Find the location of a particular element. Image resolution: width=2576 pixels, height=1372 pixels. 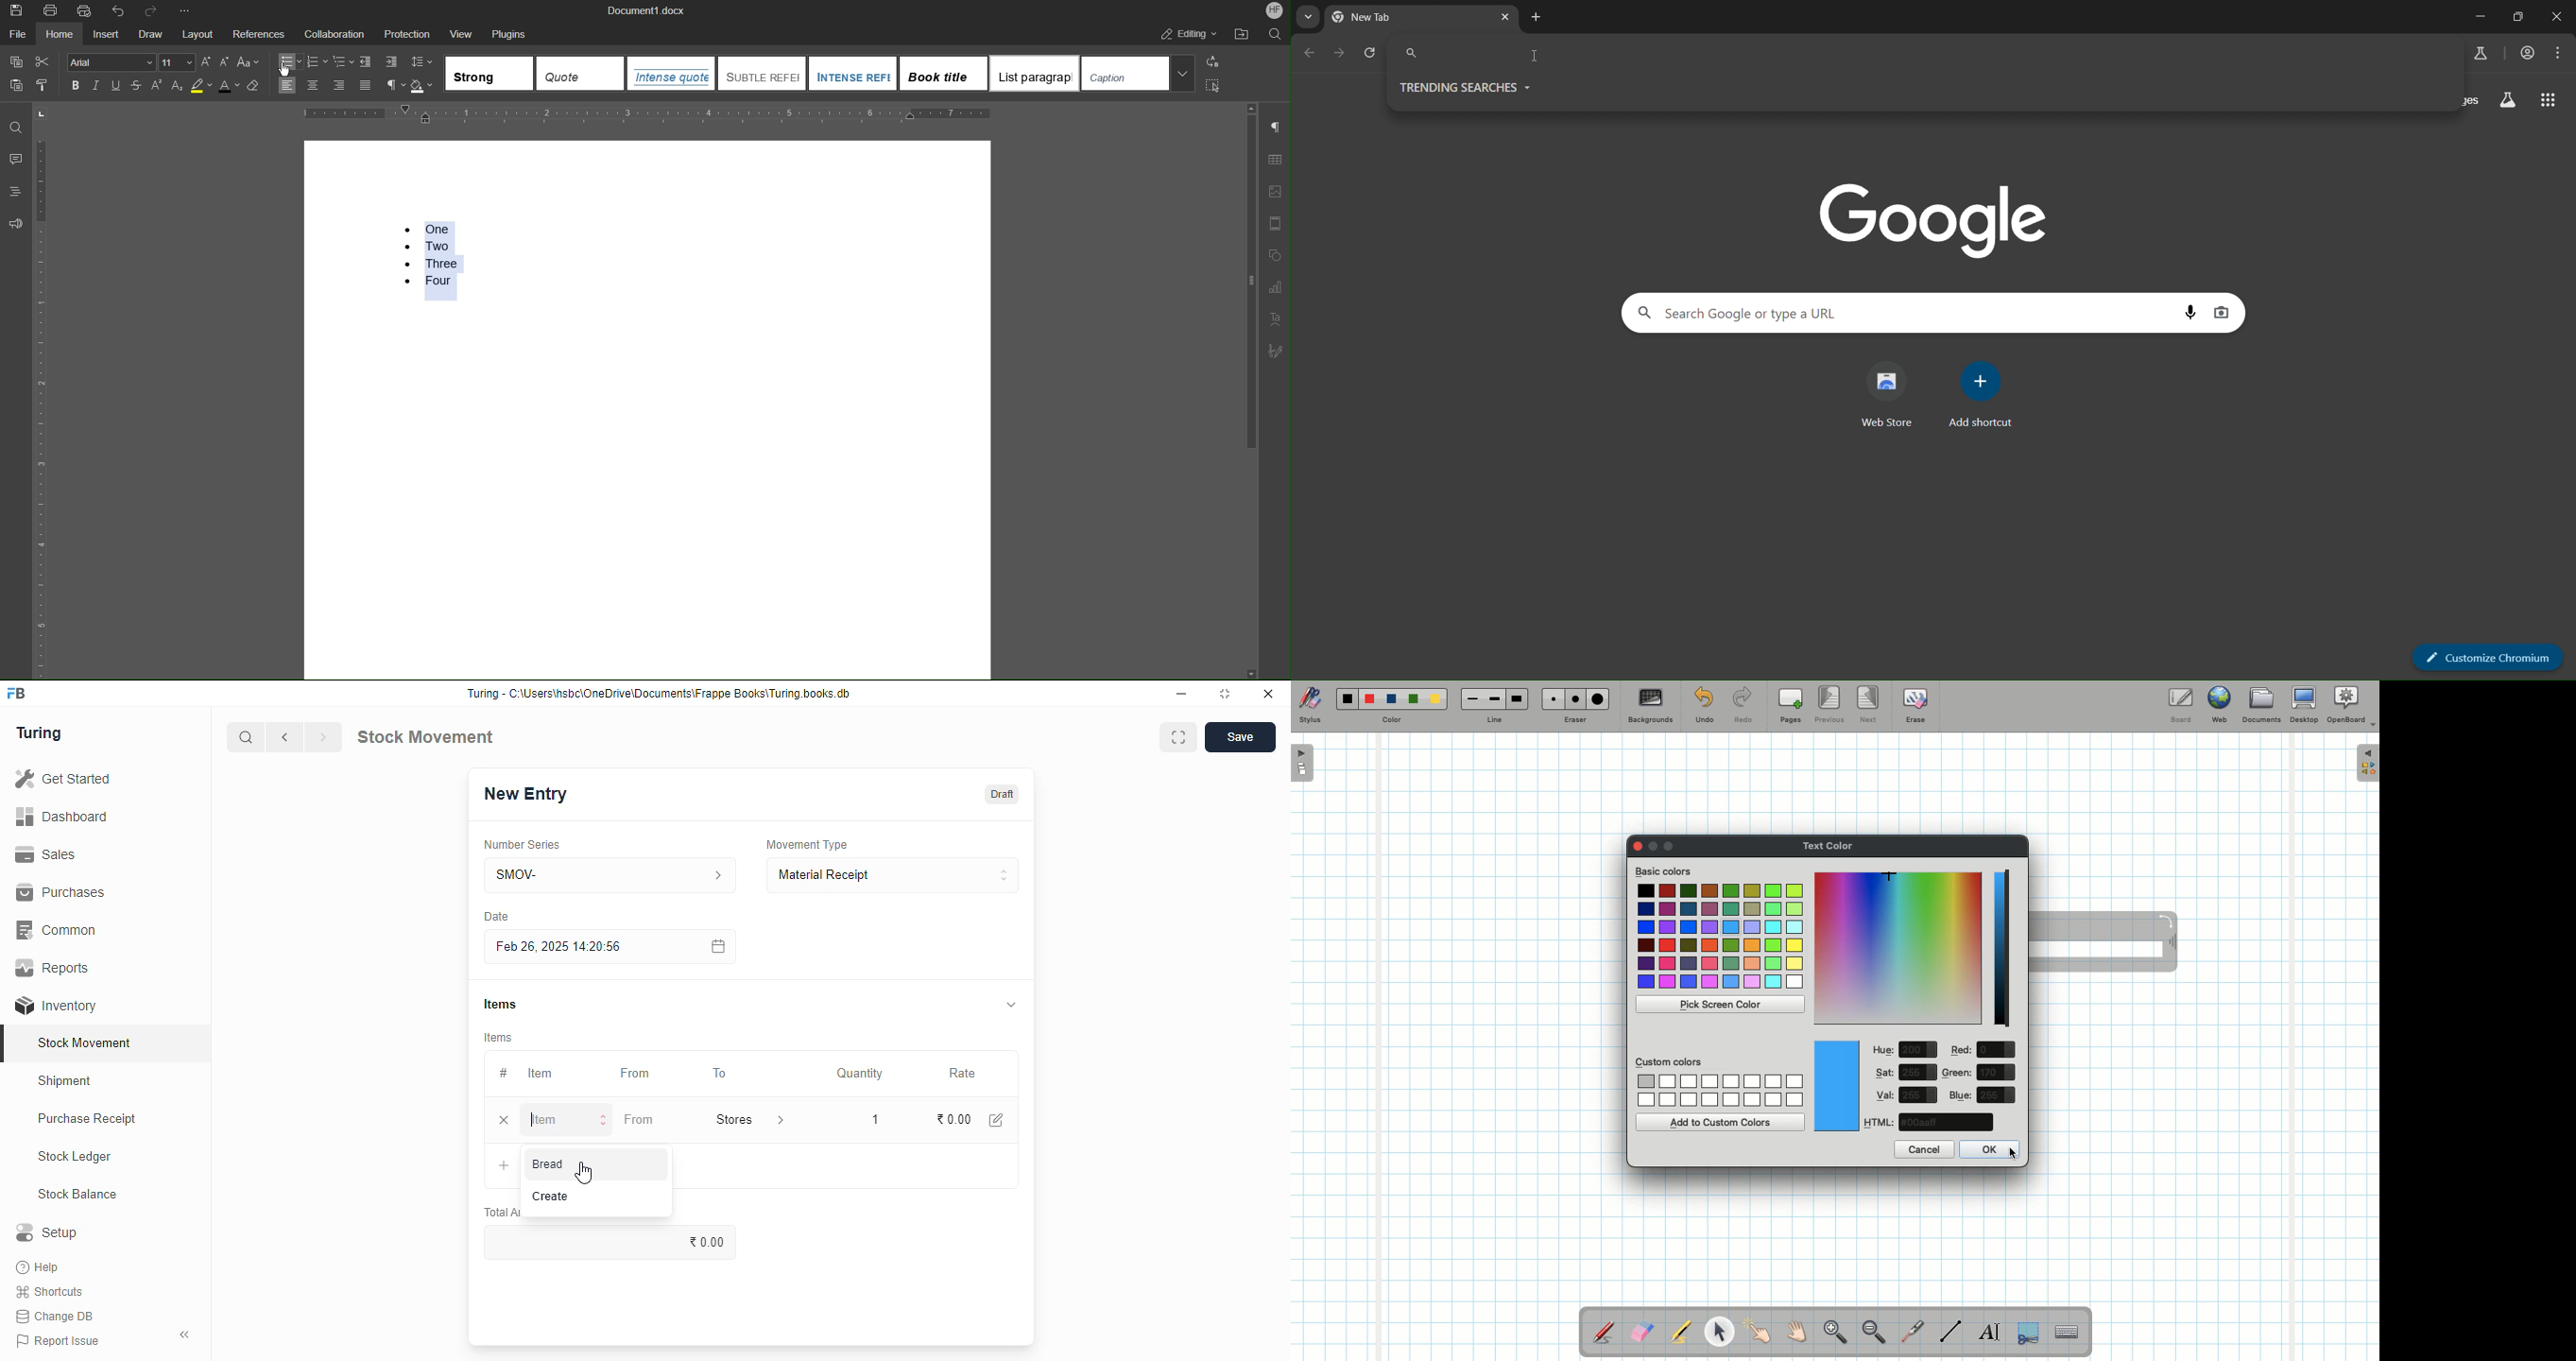

toggle between form and full width is located at coordinates (1178, 737).